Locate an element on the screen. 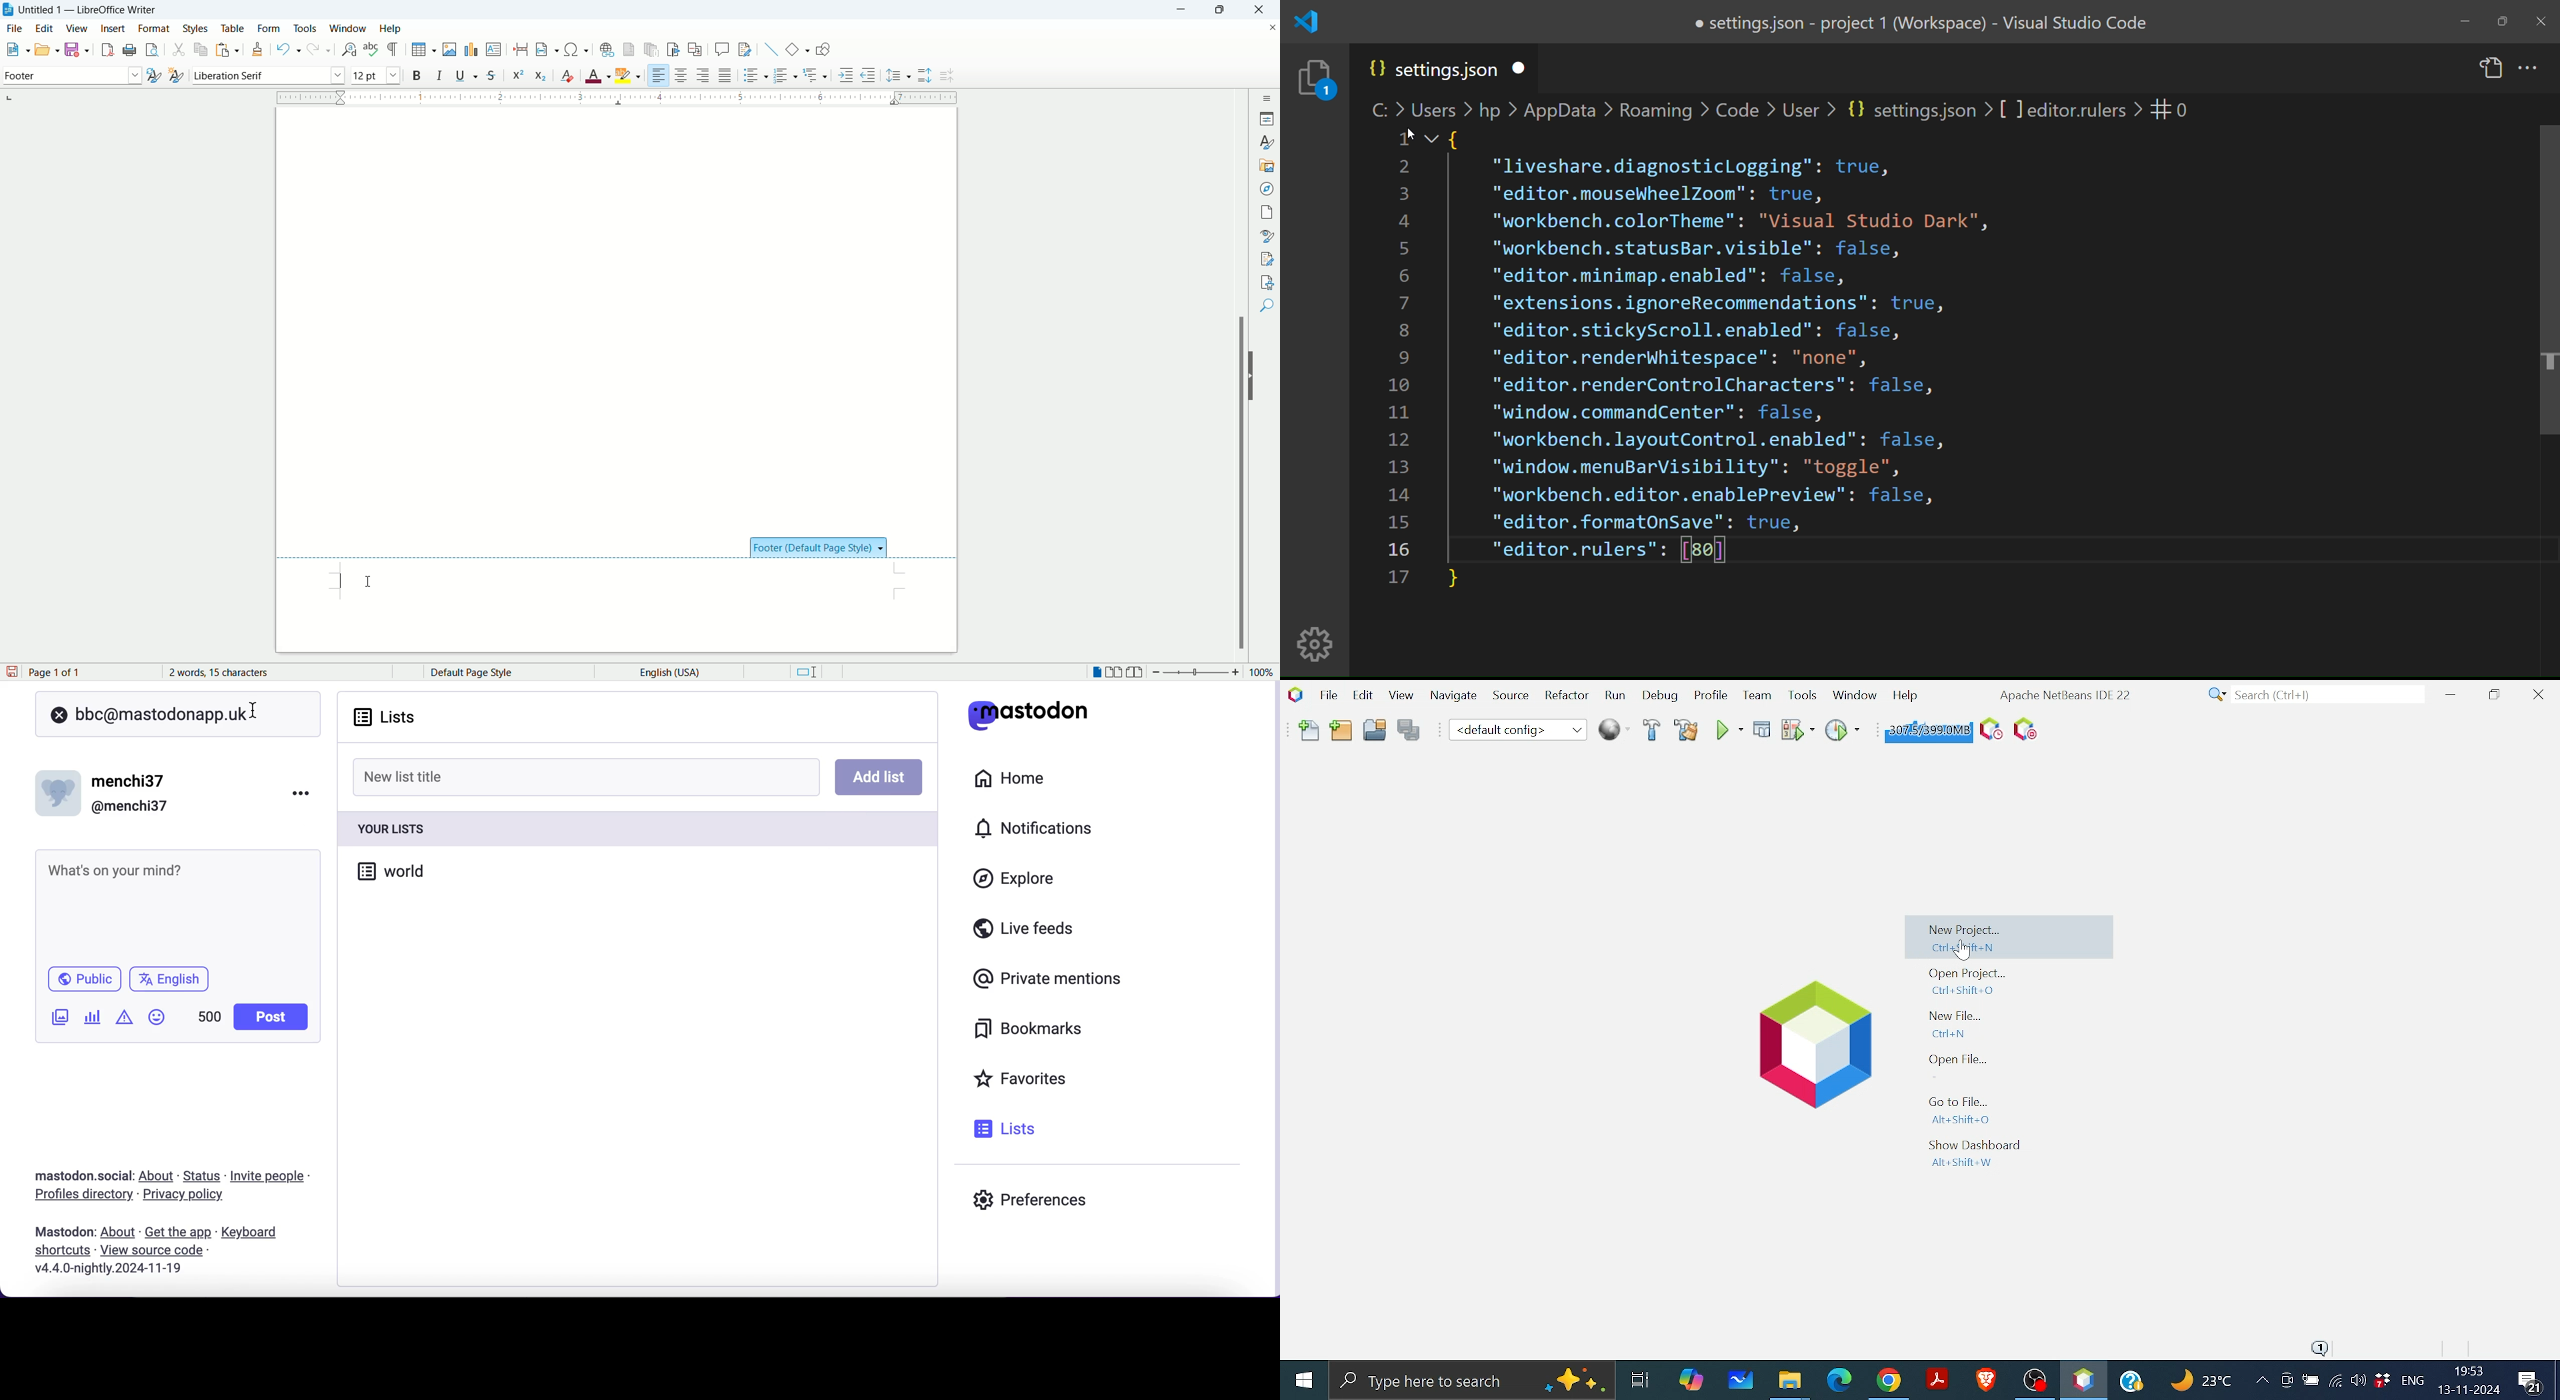 The image size is (2576, 1400). subscript is located at coordinates (541, 77).